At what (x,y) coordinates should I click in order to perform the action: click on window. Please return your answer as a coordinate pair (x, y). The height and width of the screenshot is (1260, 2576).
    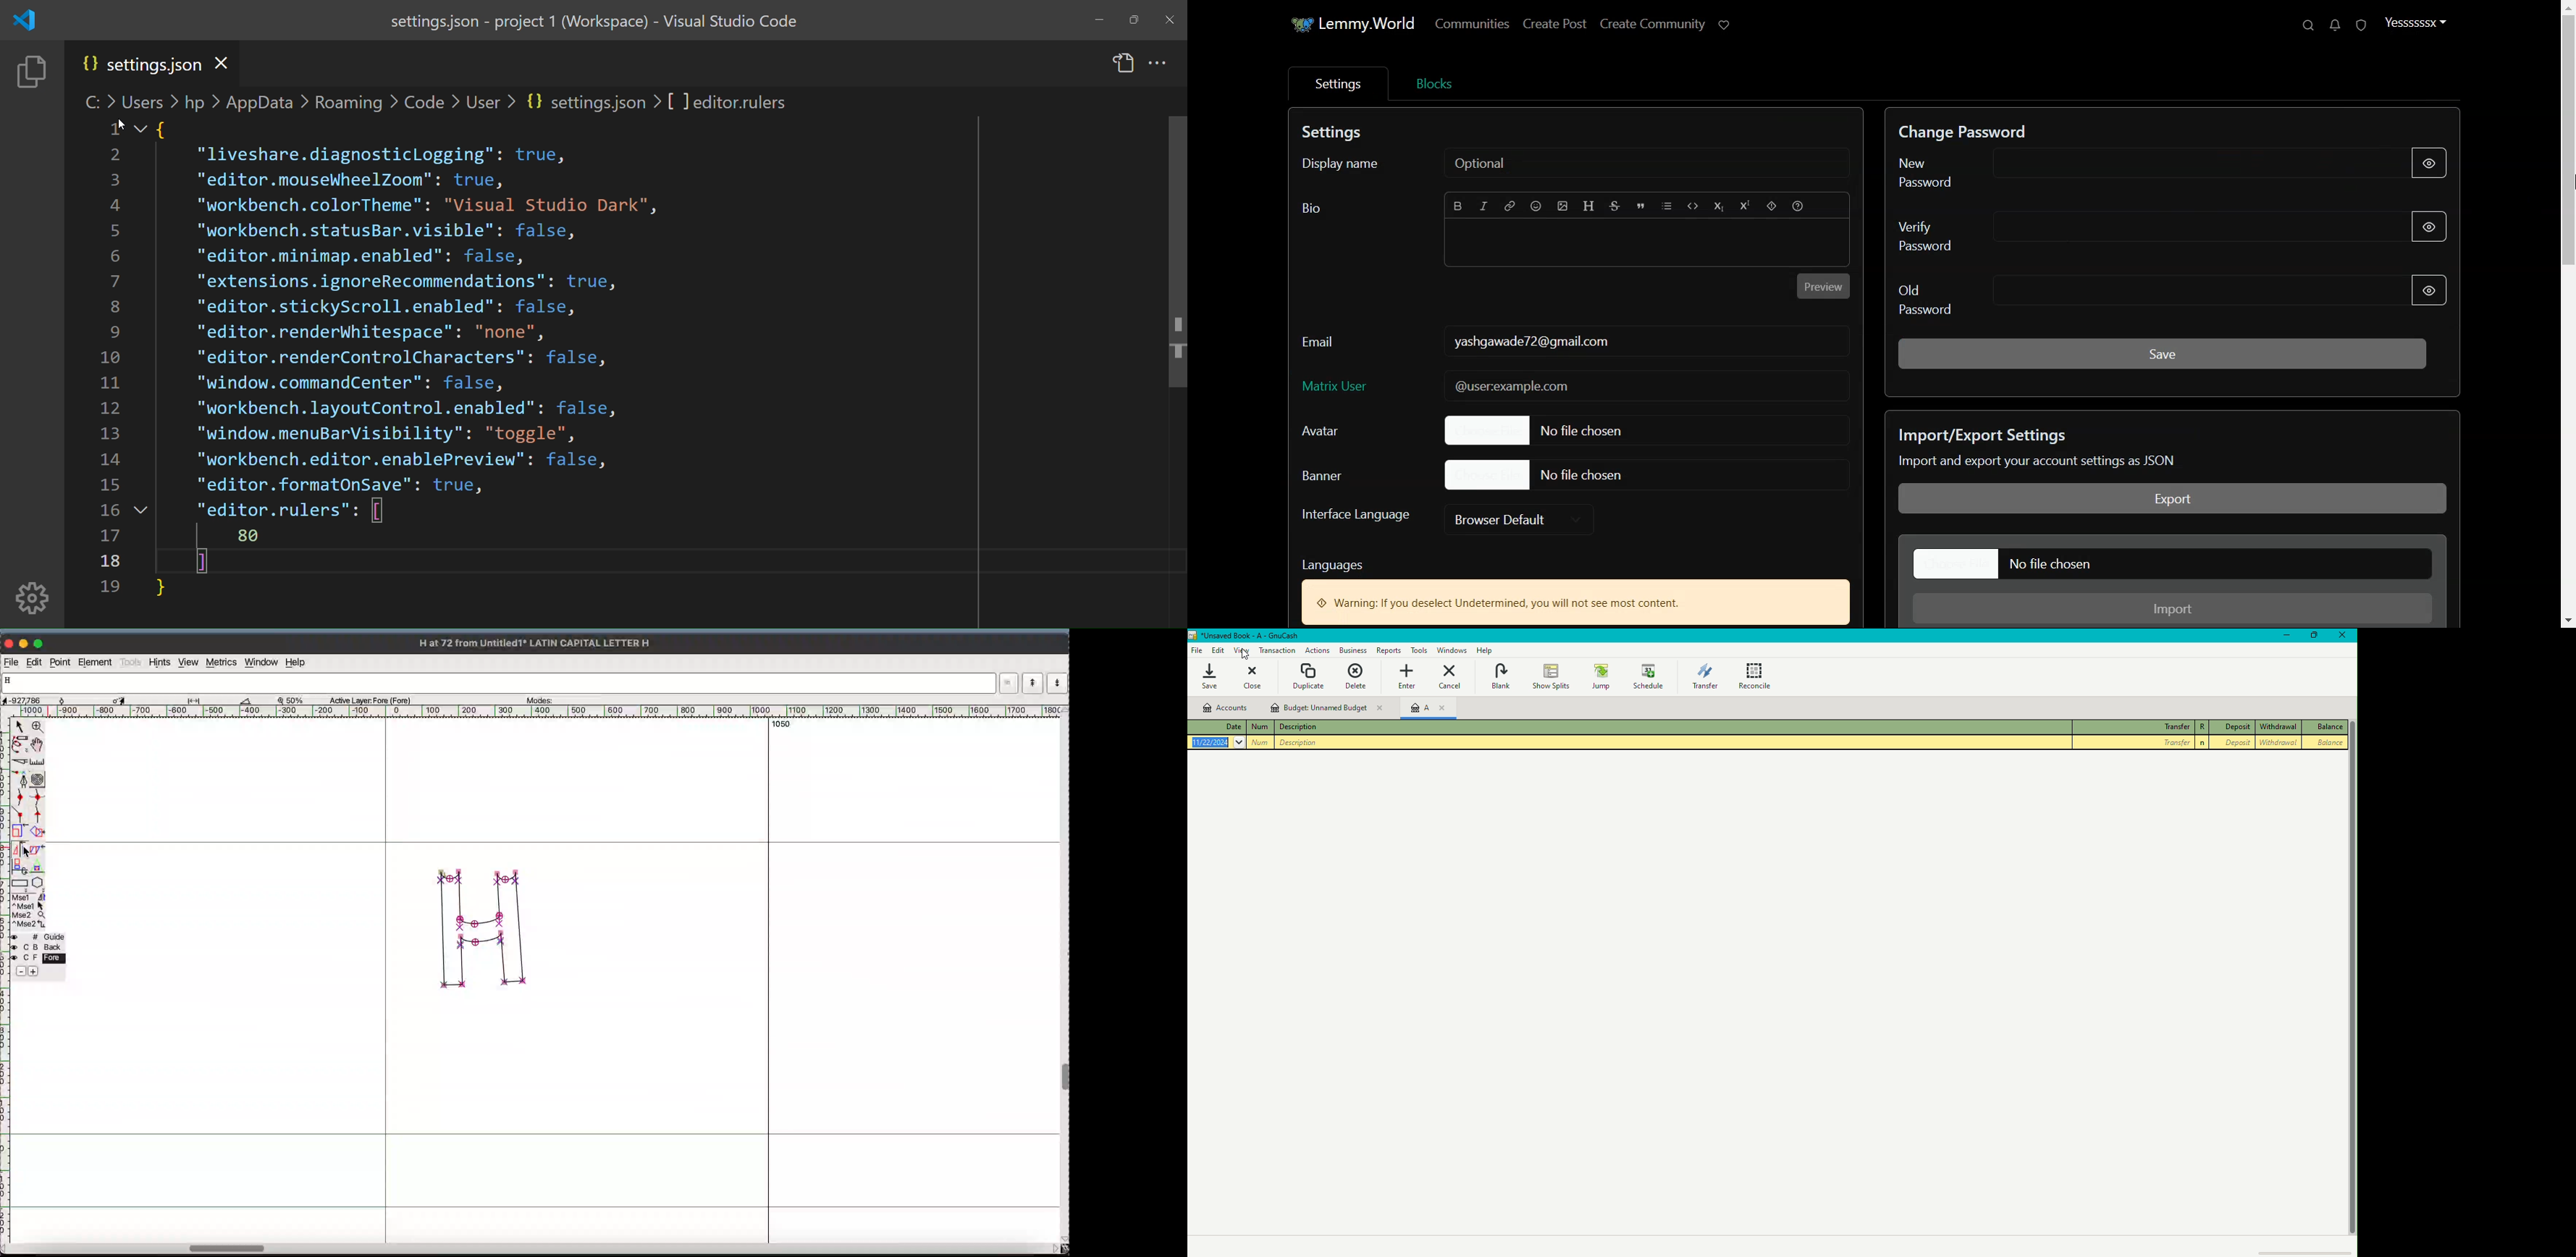
    Looking at the image, I should click on (260, 661).